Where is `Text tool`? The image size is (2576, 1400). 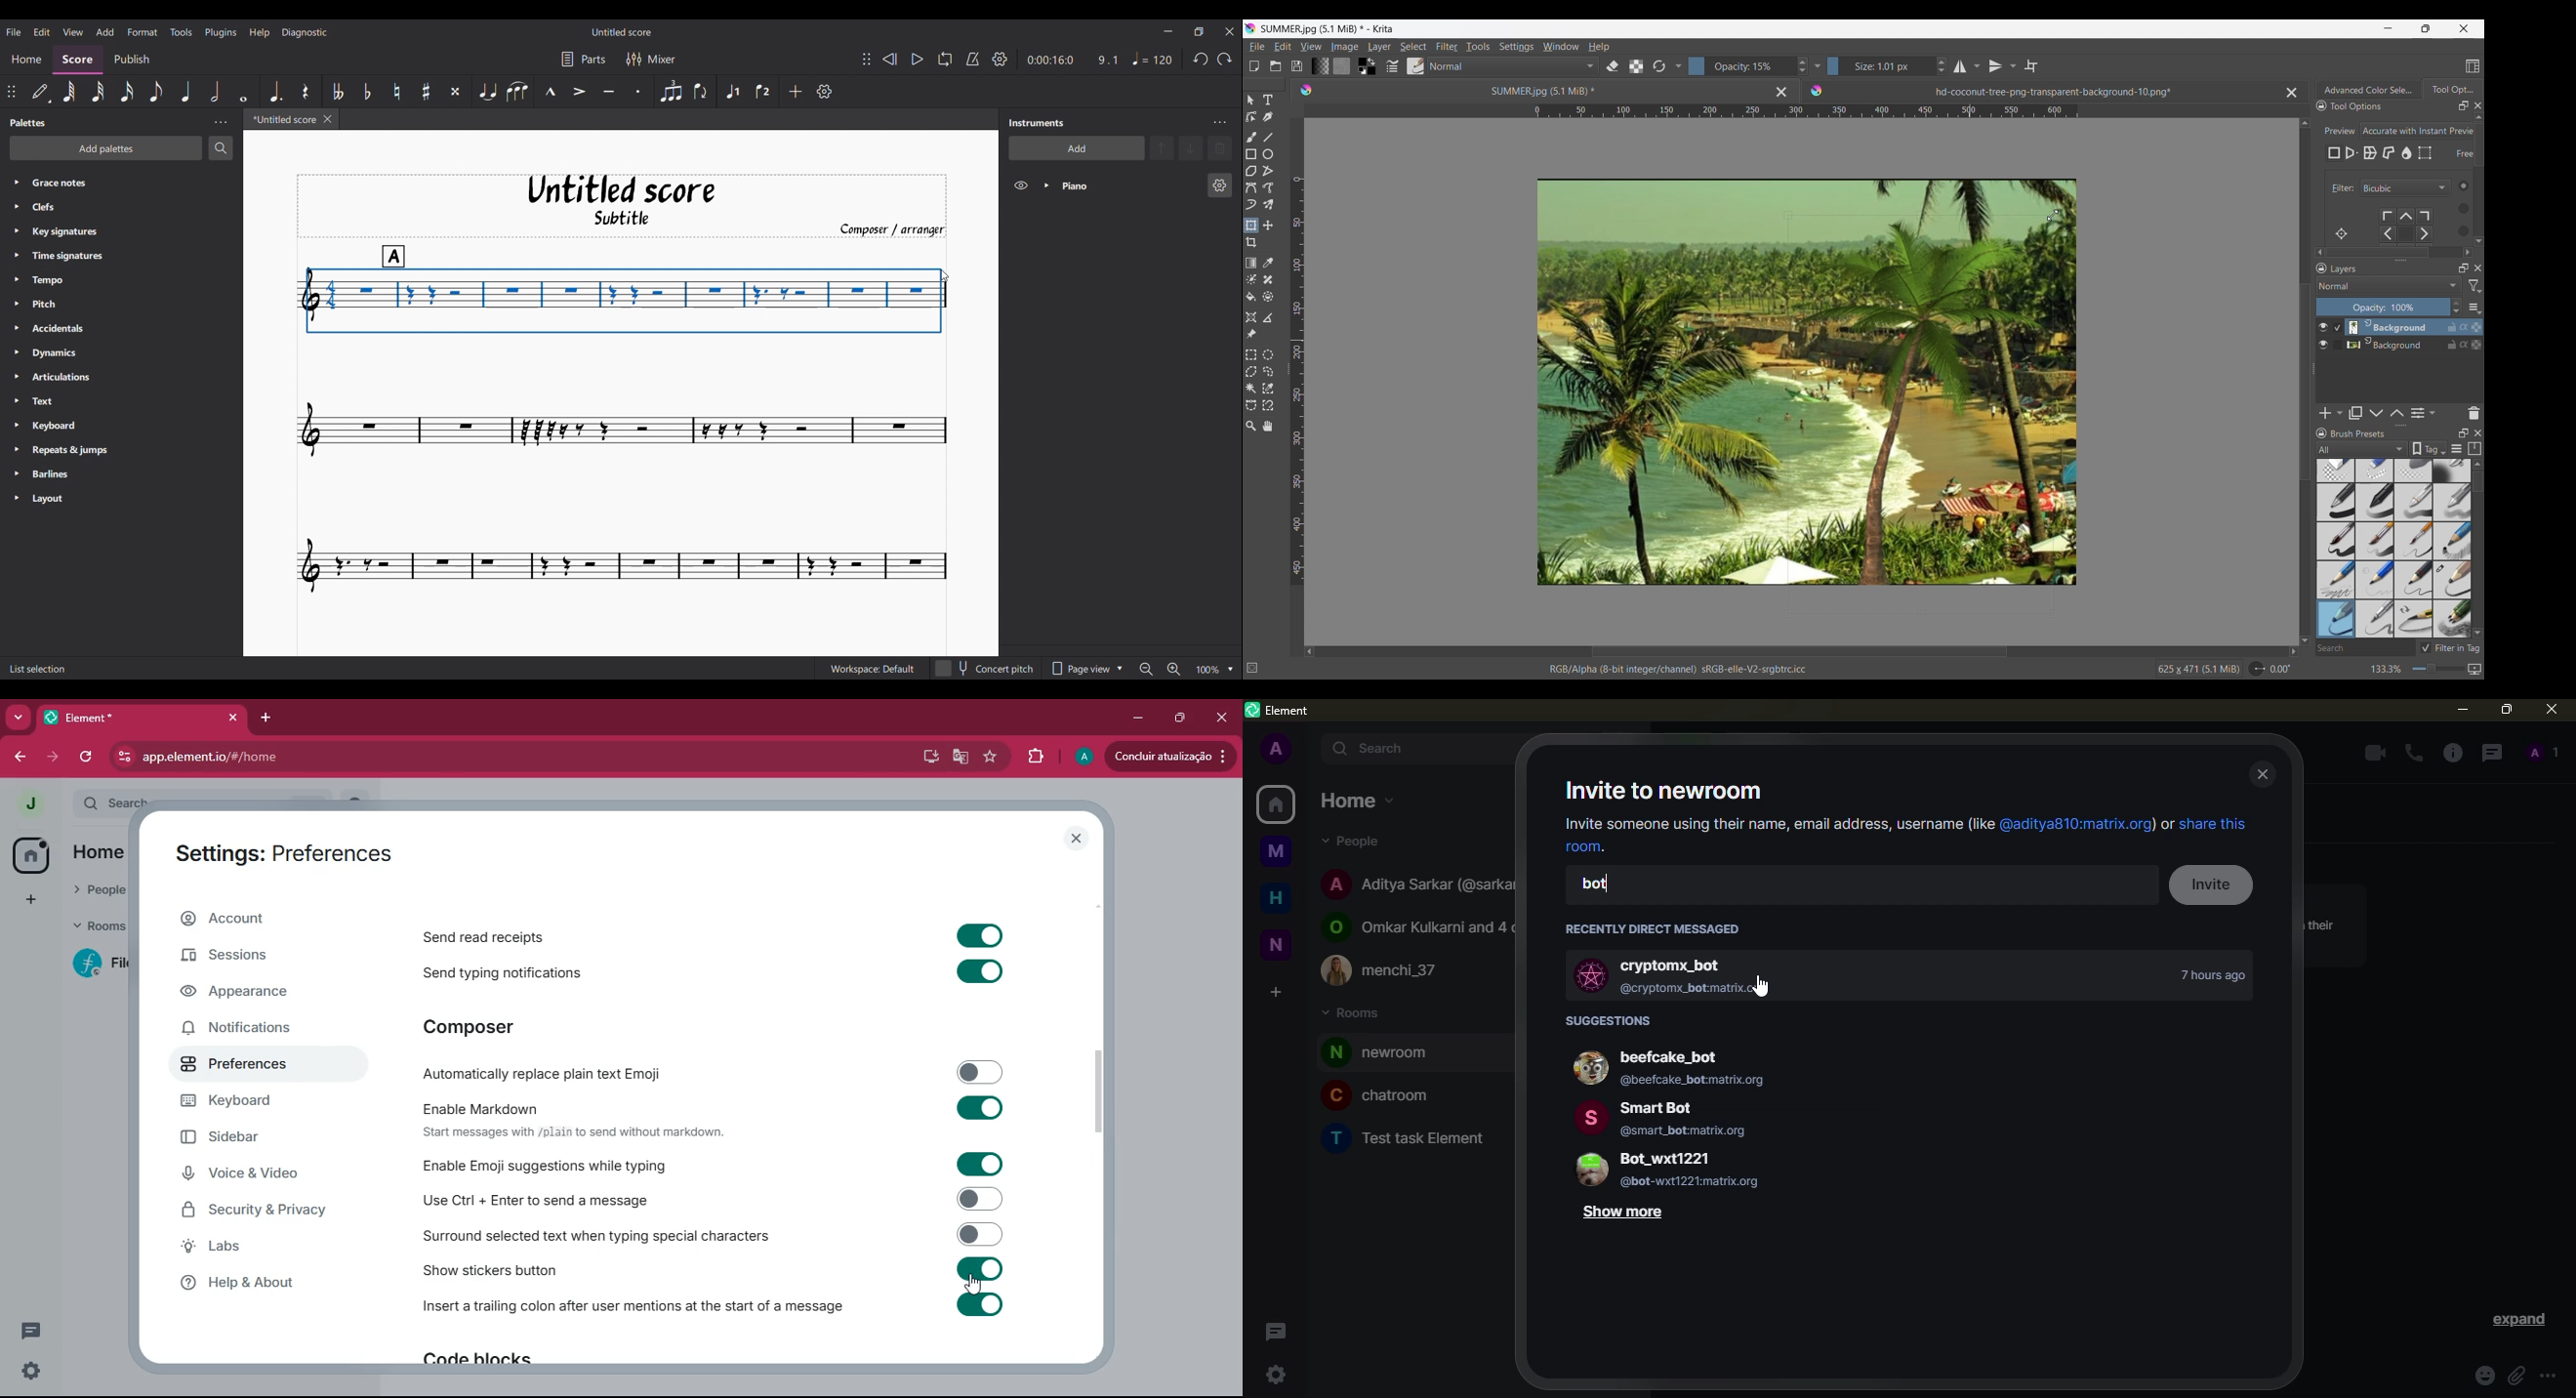
Text tool is located at coordinates (1267, 100).